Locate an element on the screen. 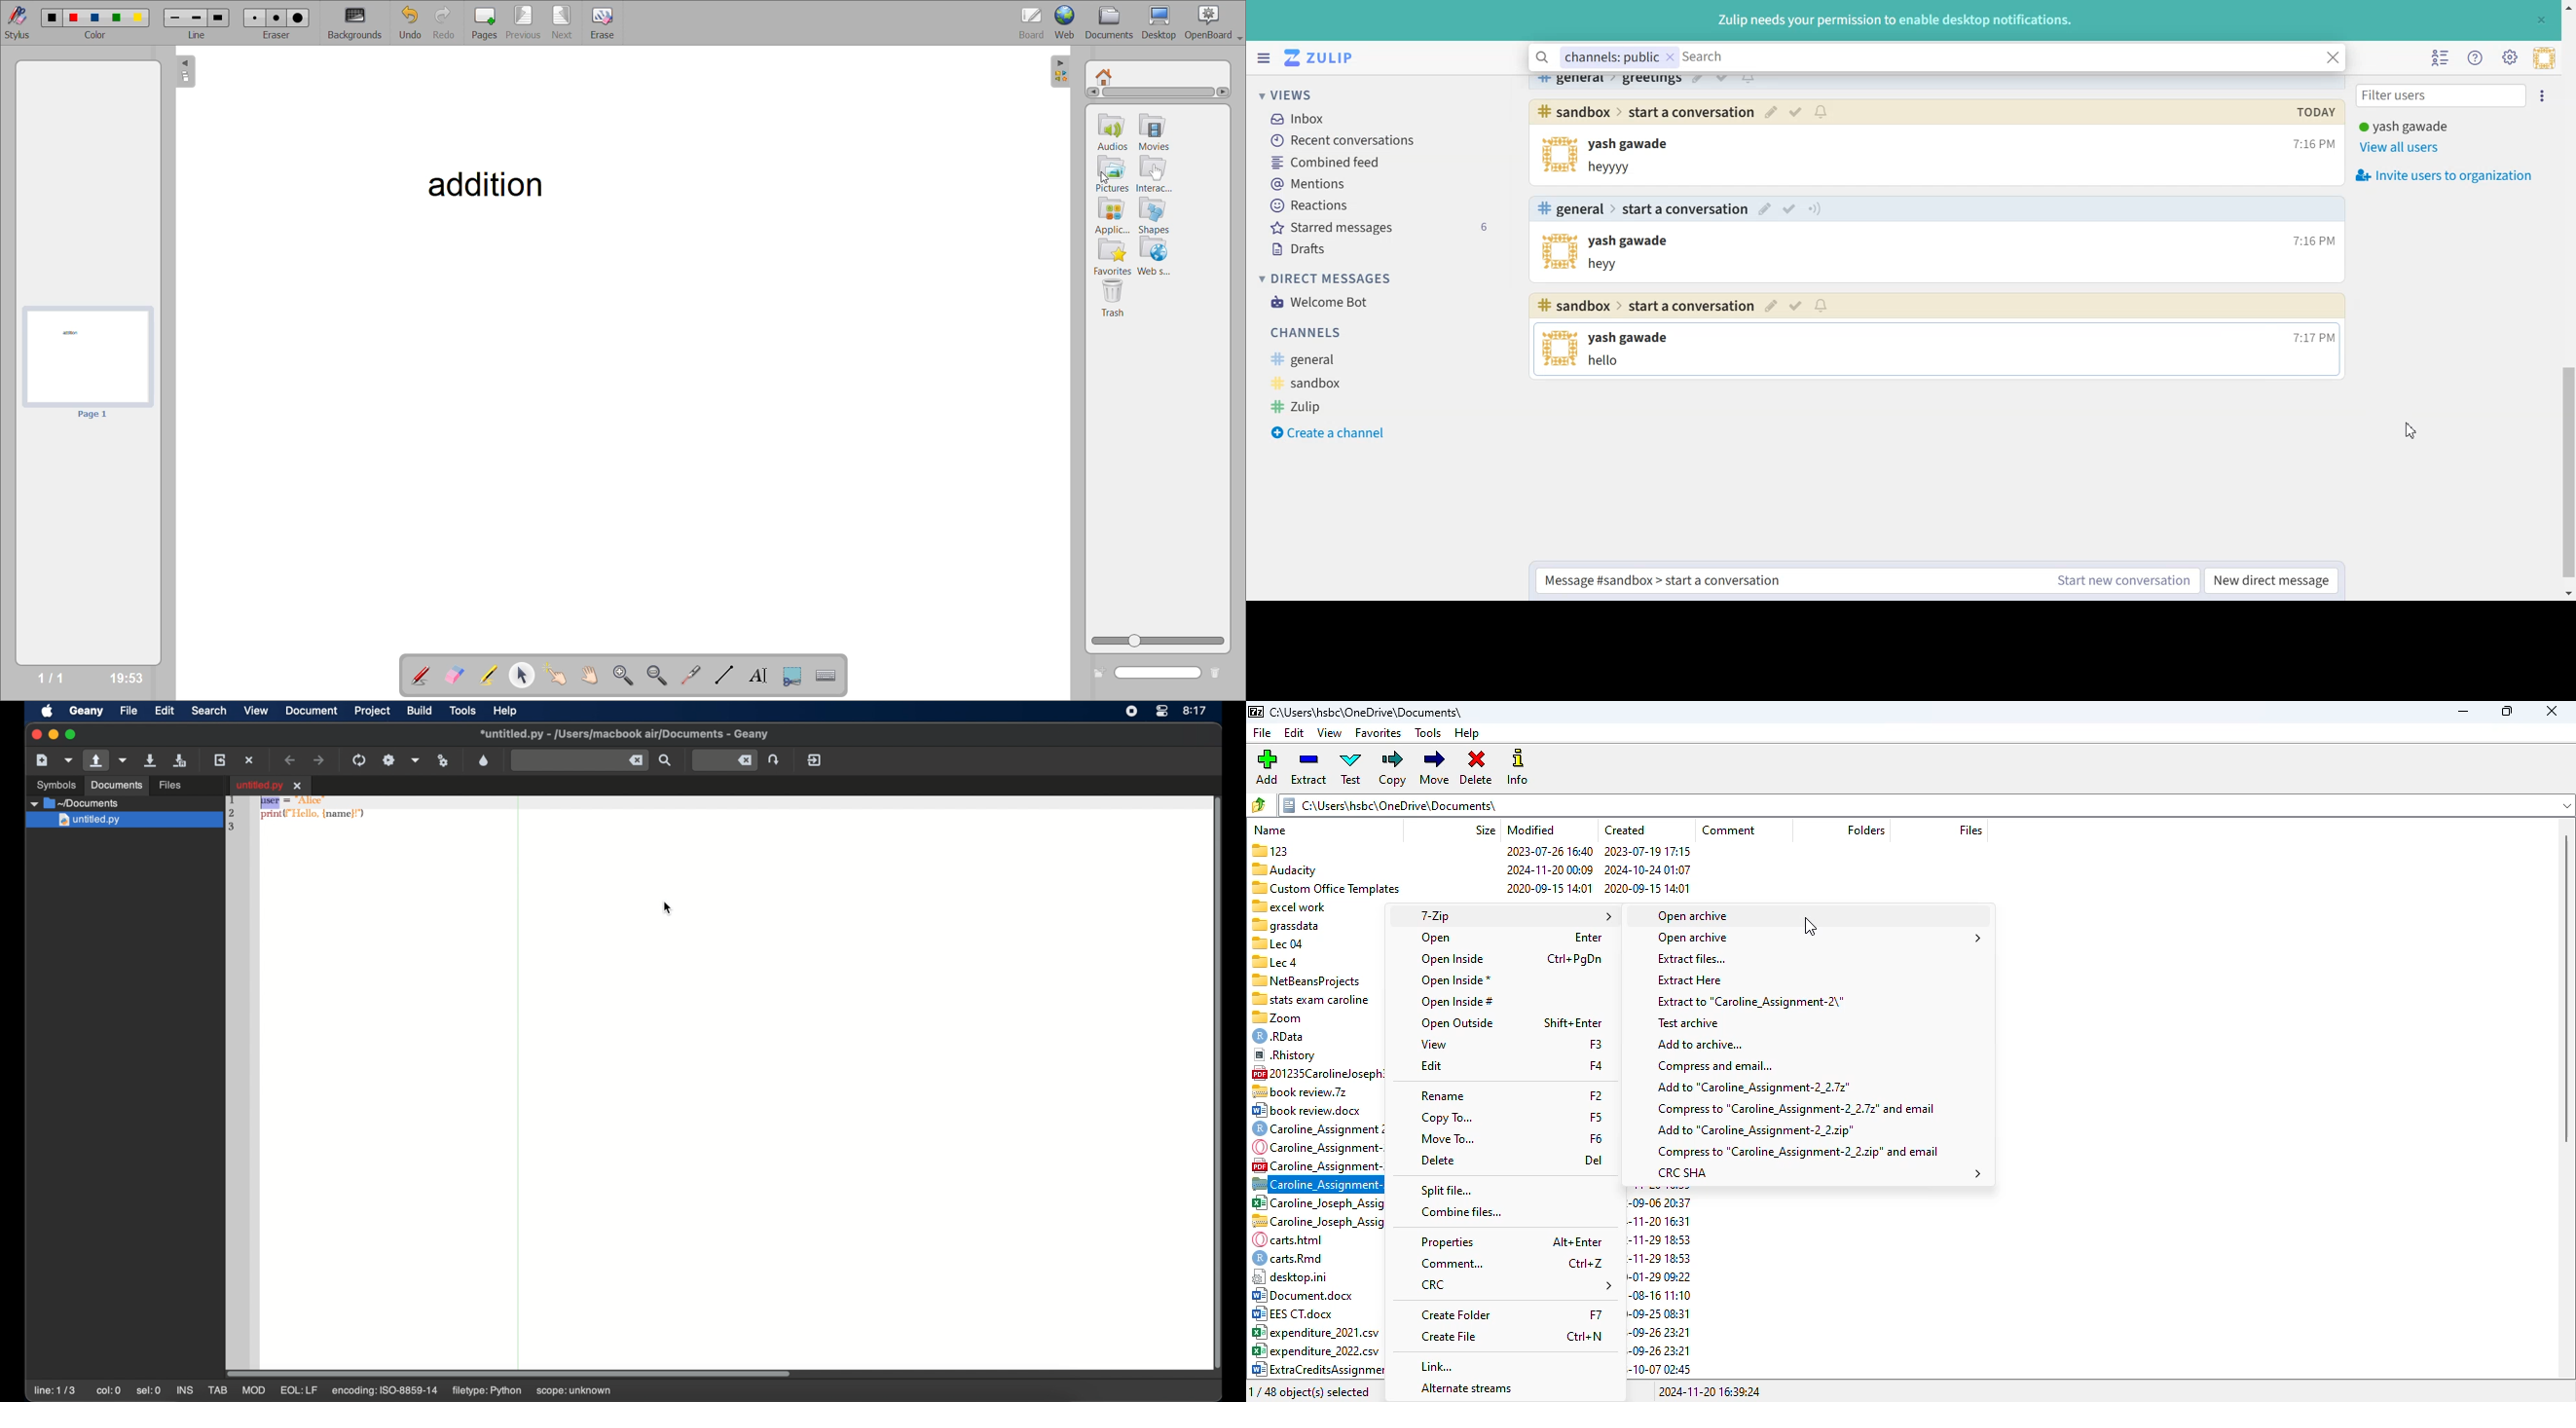 The width and height of the screenshot is (2576, 1428). general is located at coordinates (1570, 209).